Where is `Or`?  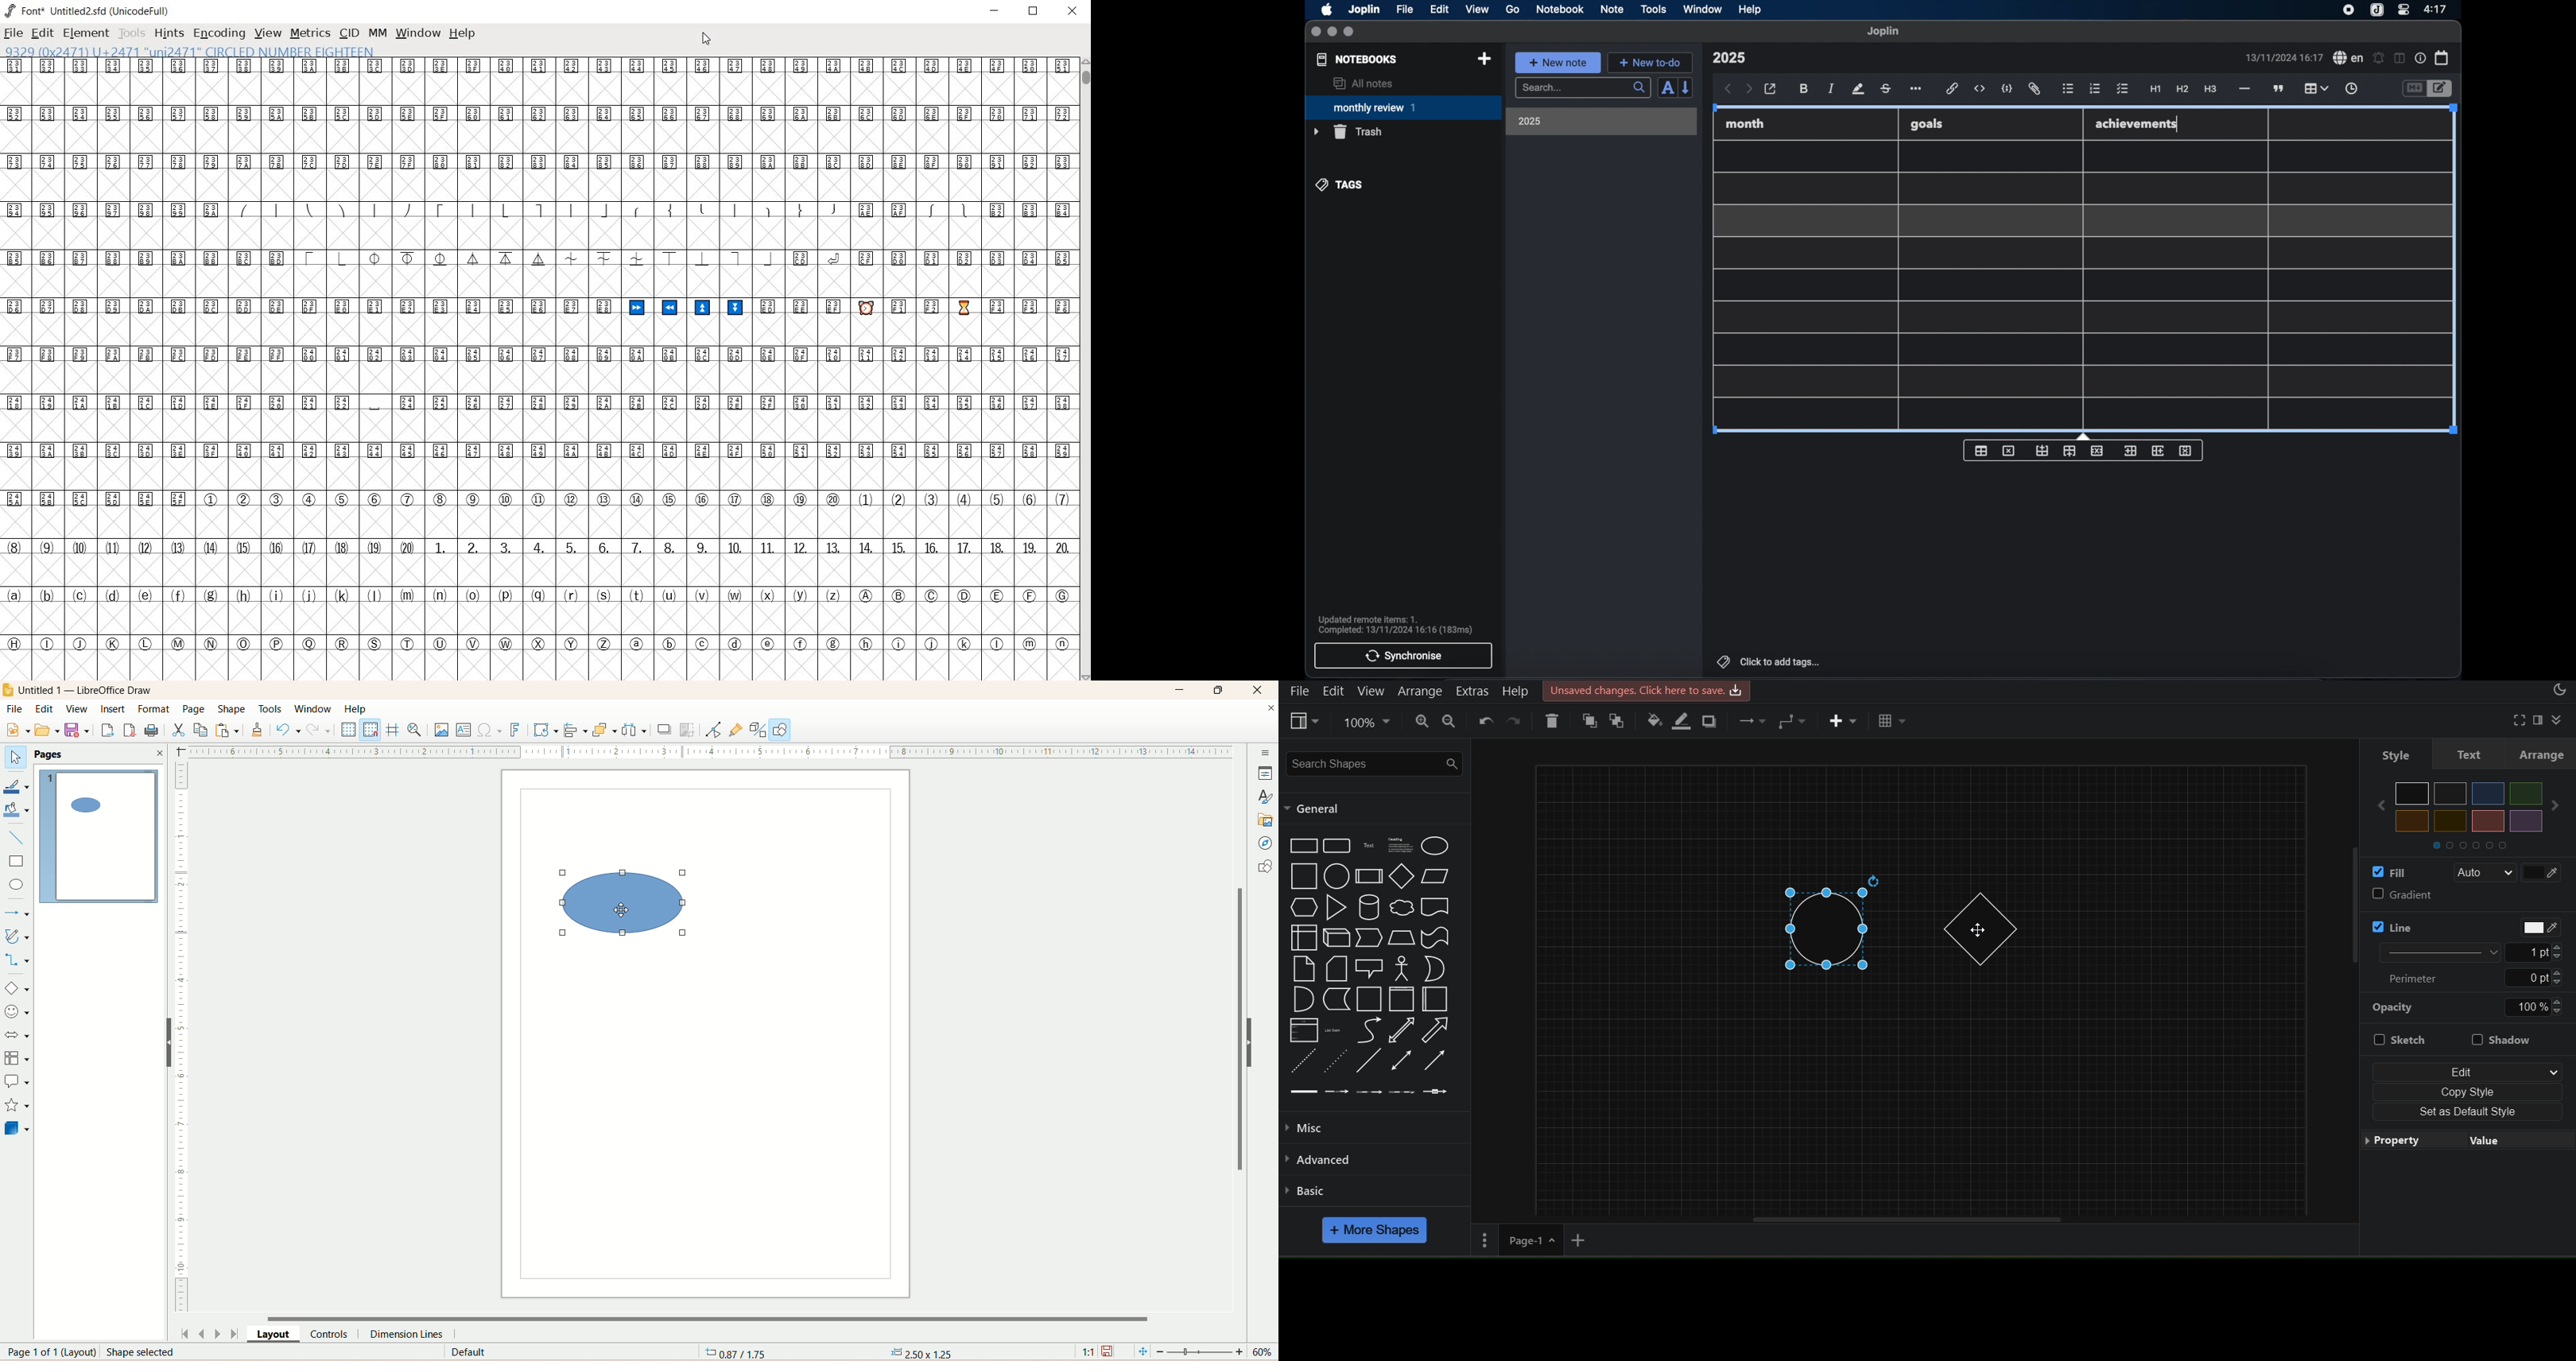
Or is located at coordinates (1434, 968).